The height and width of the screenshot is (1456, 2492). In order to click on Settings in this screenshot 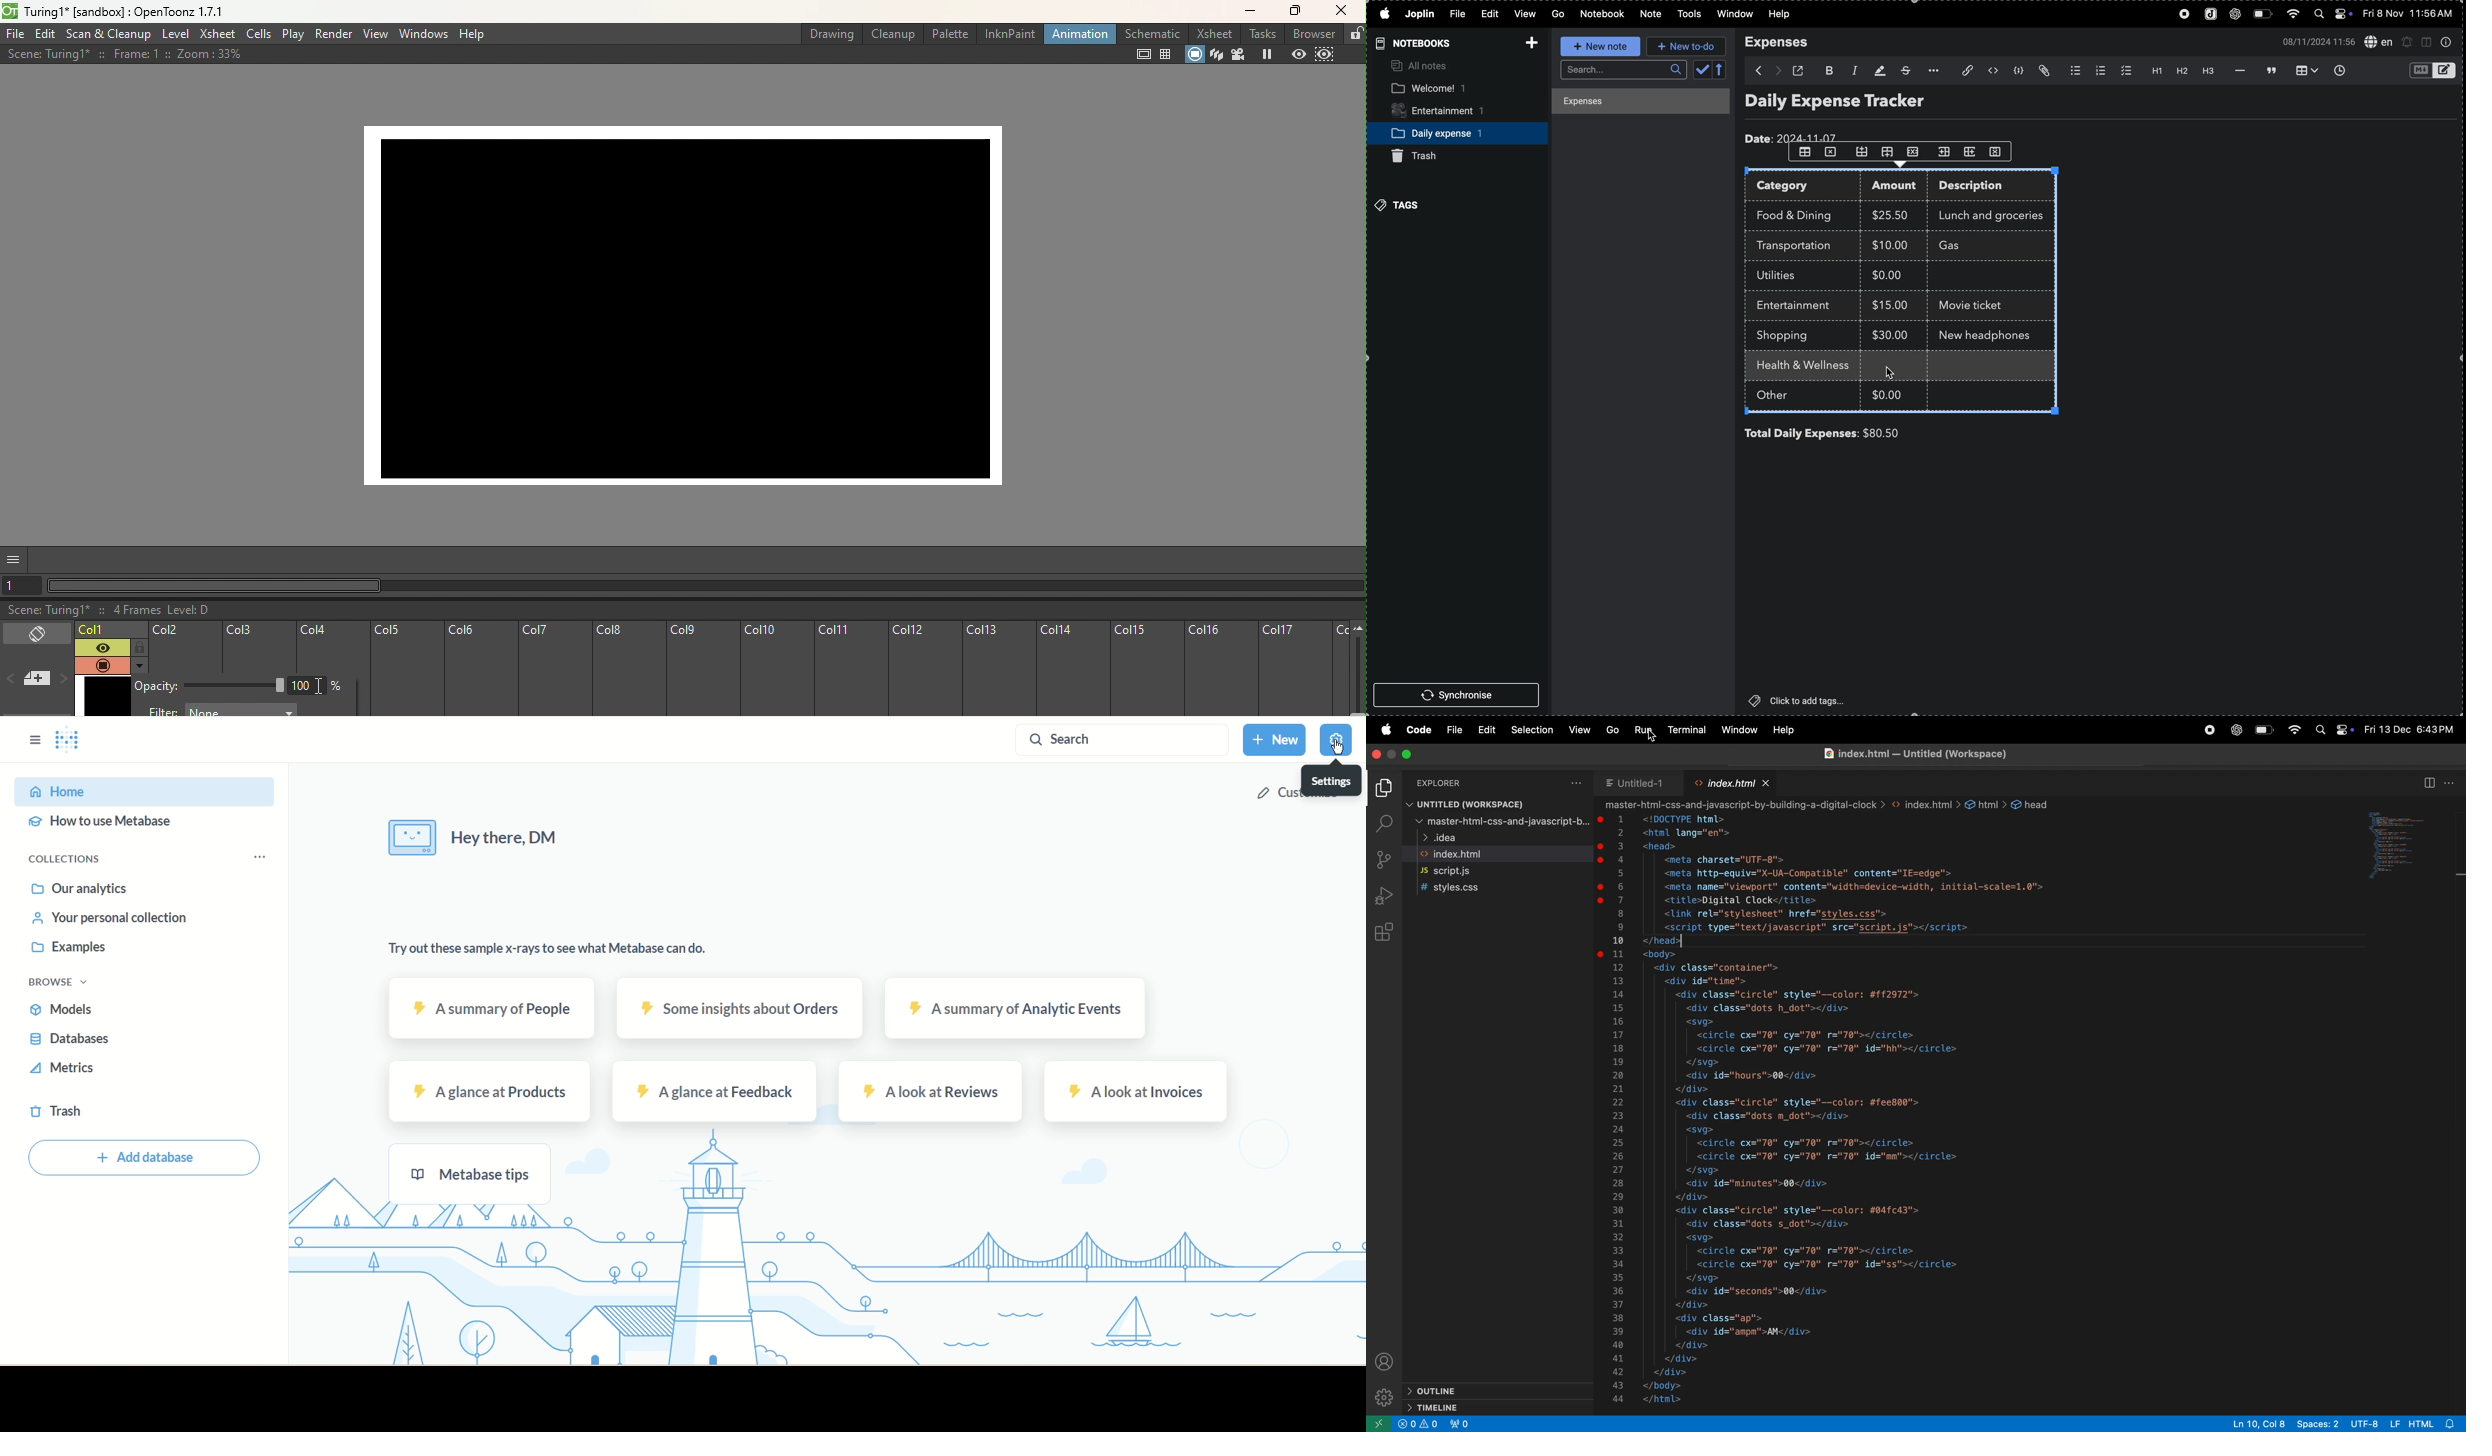, I will do `click(1339, 742)`.